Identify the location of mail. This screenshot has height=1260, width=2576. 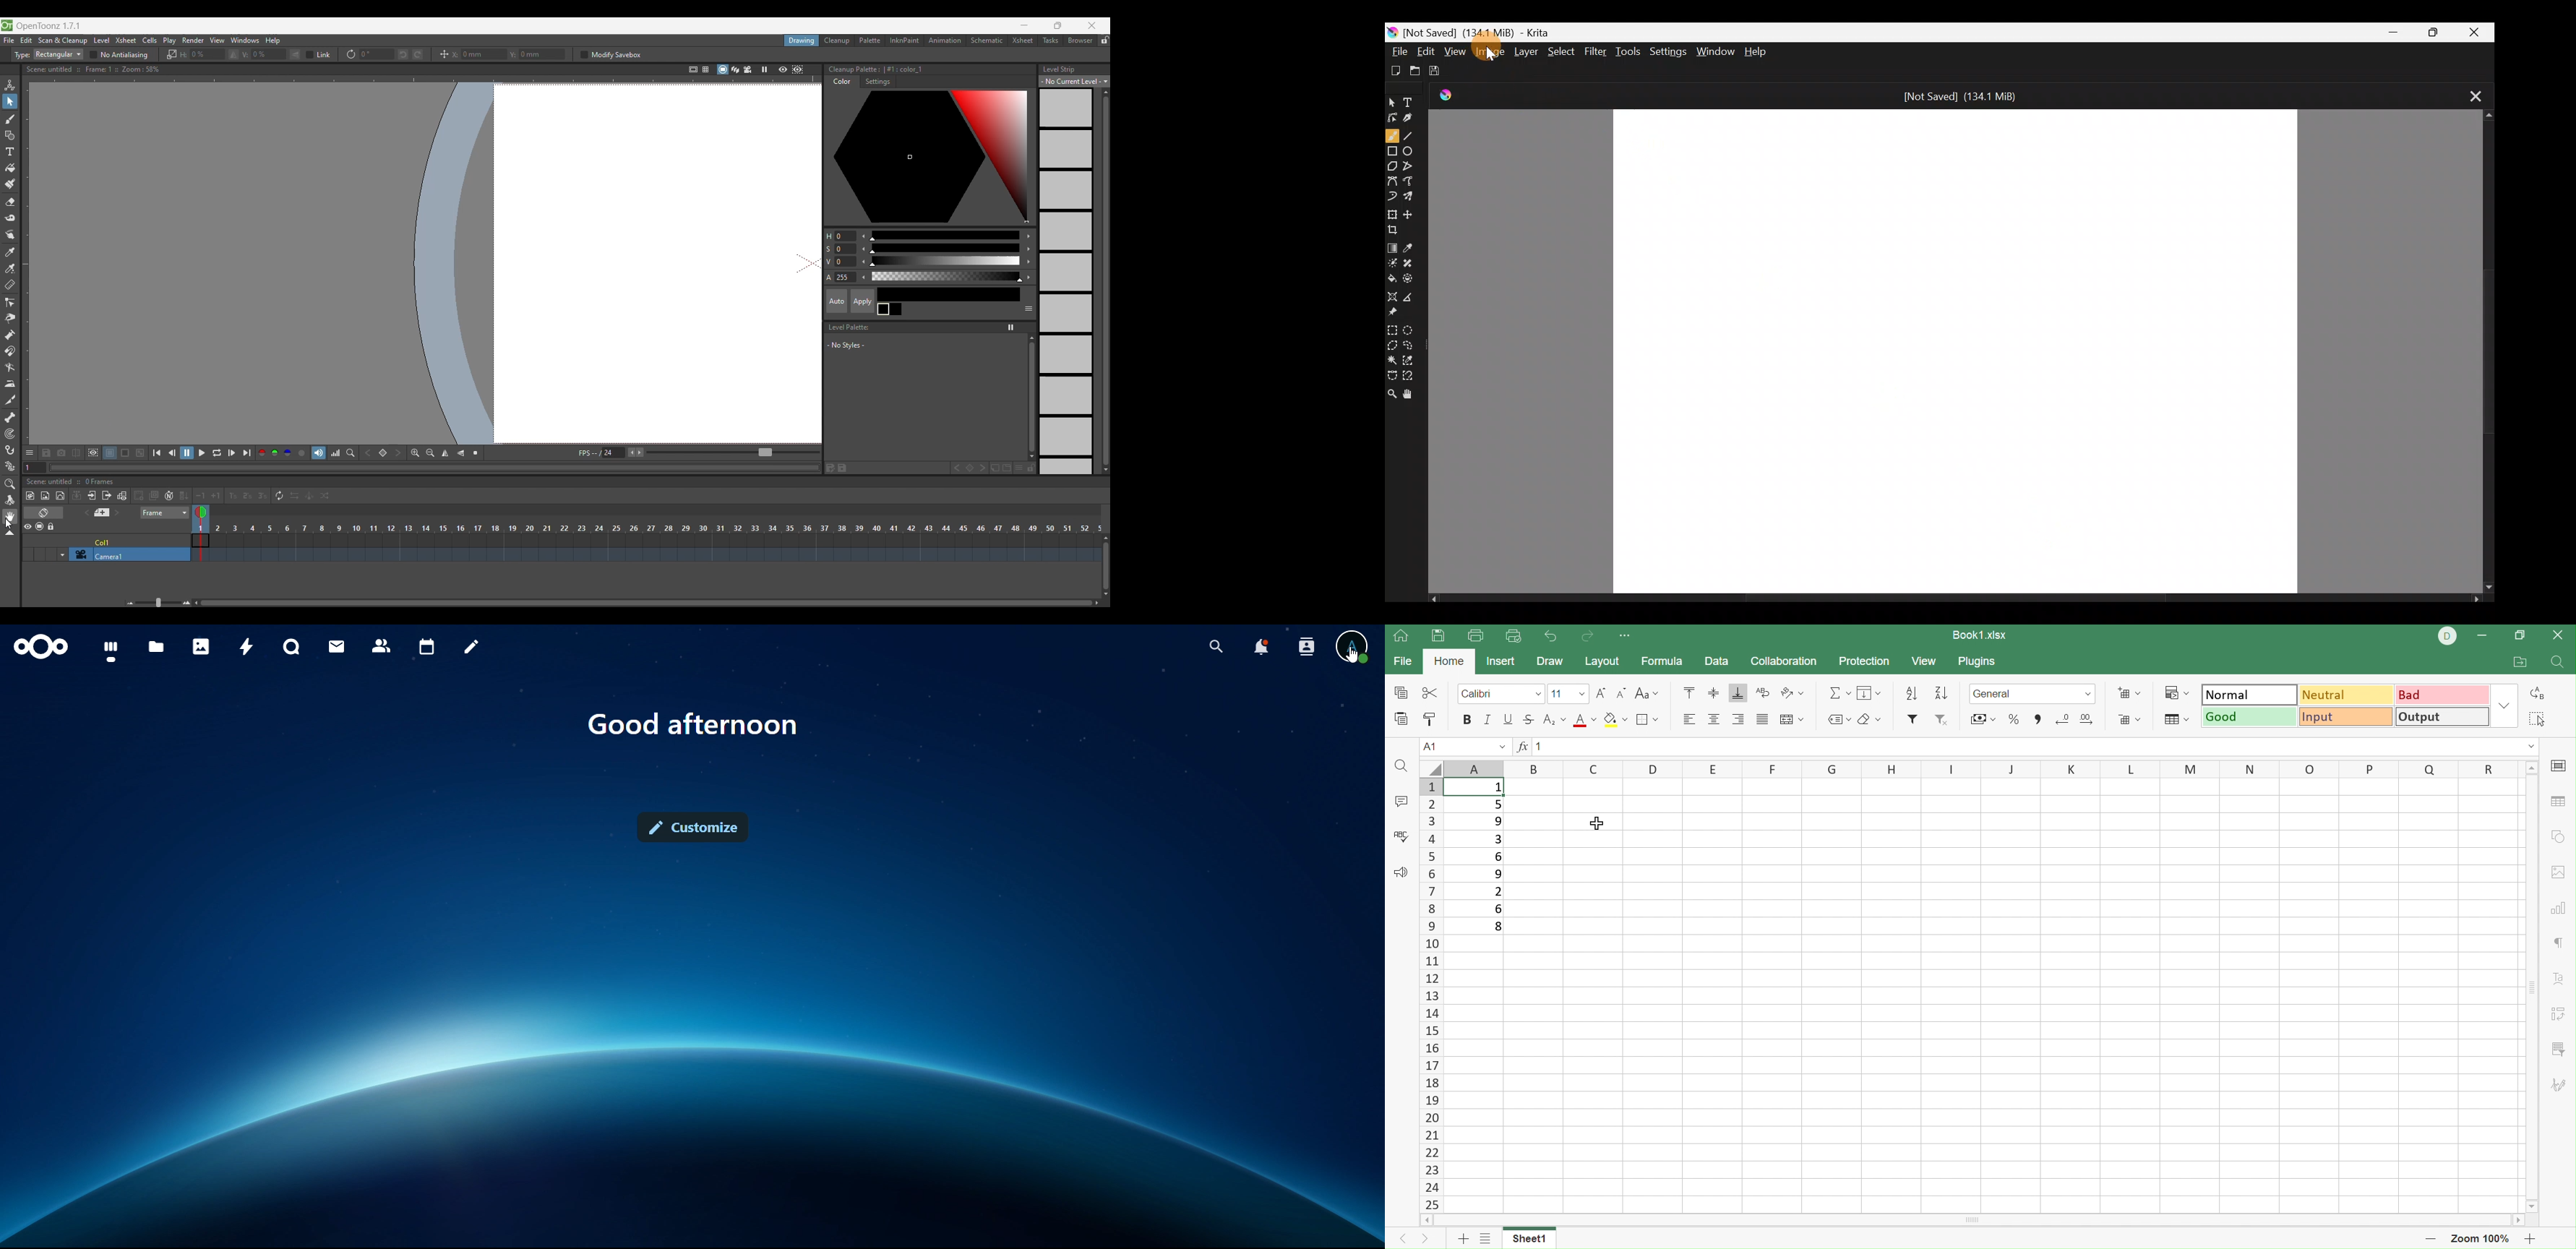
(338, 645).